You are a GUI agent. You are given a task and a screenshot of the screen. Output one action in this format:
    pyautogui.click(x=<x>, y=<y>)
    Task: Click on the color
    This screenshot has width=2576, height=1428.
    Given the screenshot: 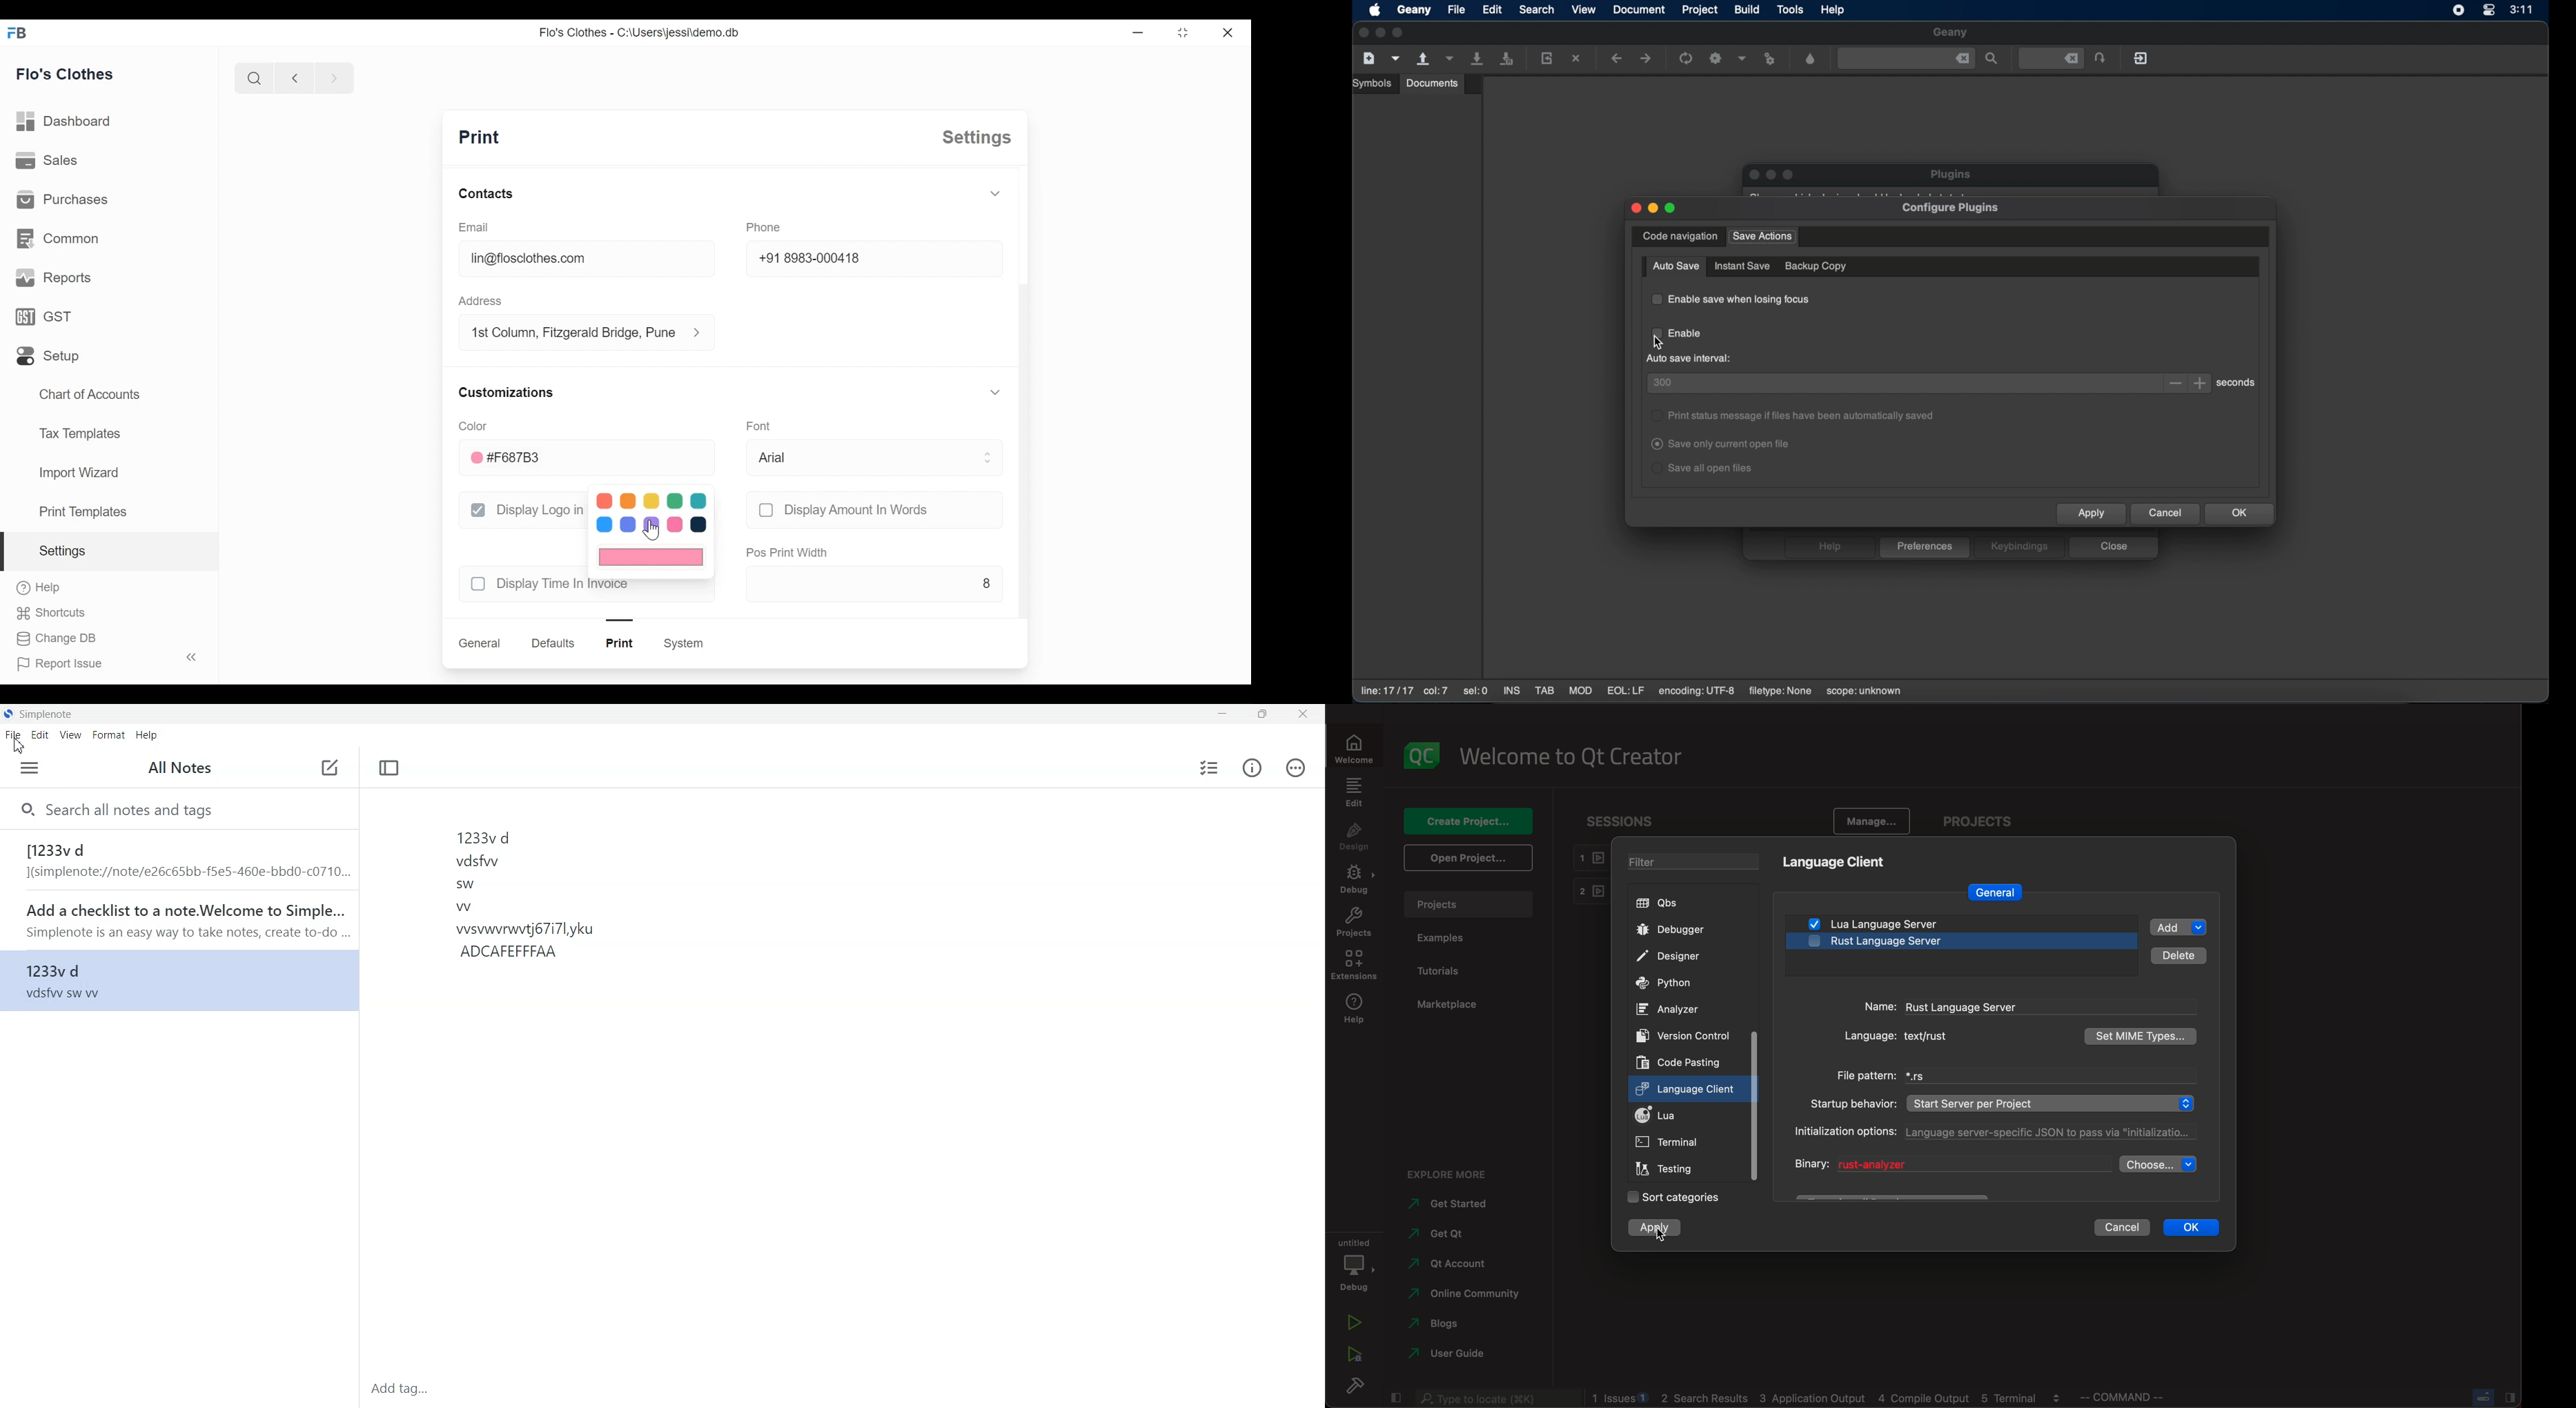 What is the action you would take?
    pyautogui.click(x=472, y=426)
    